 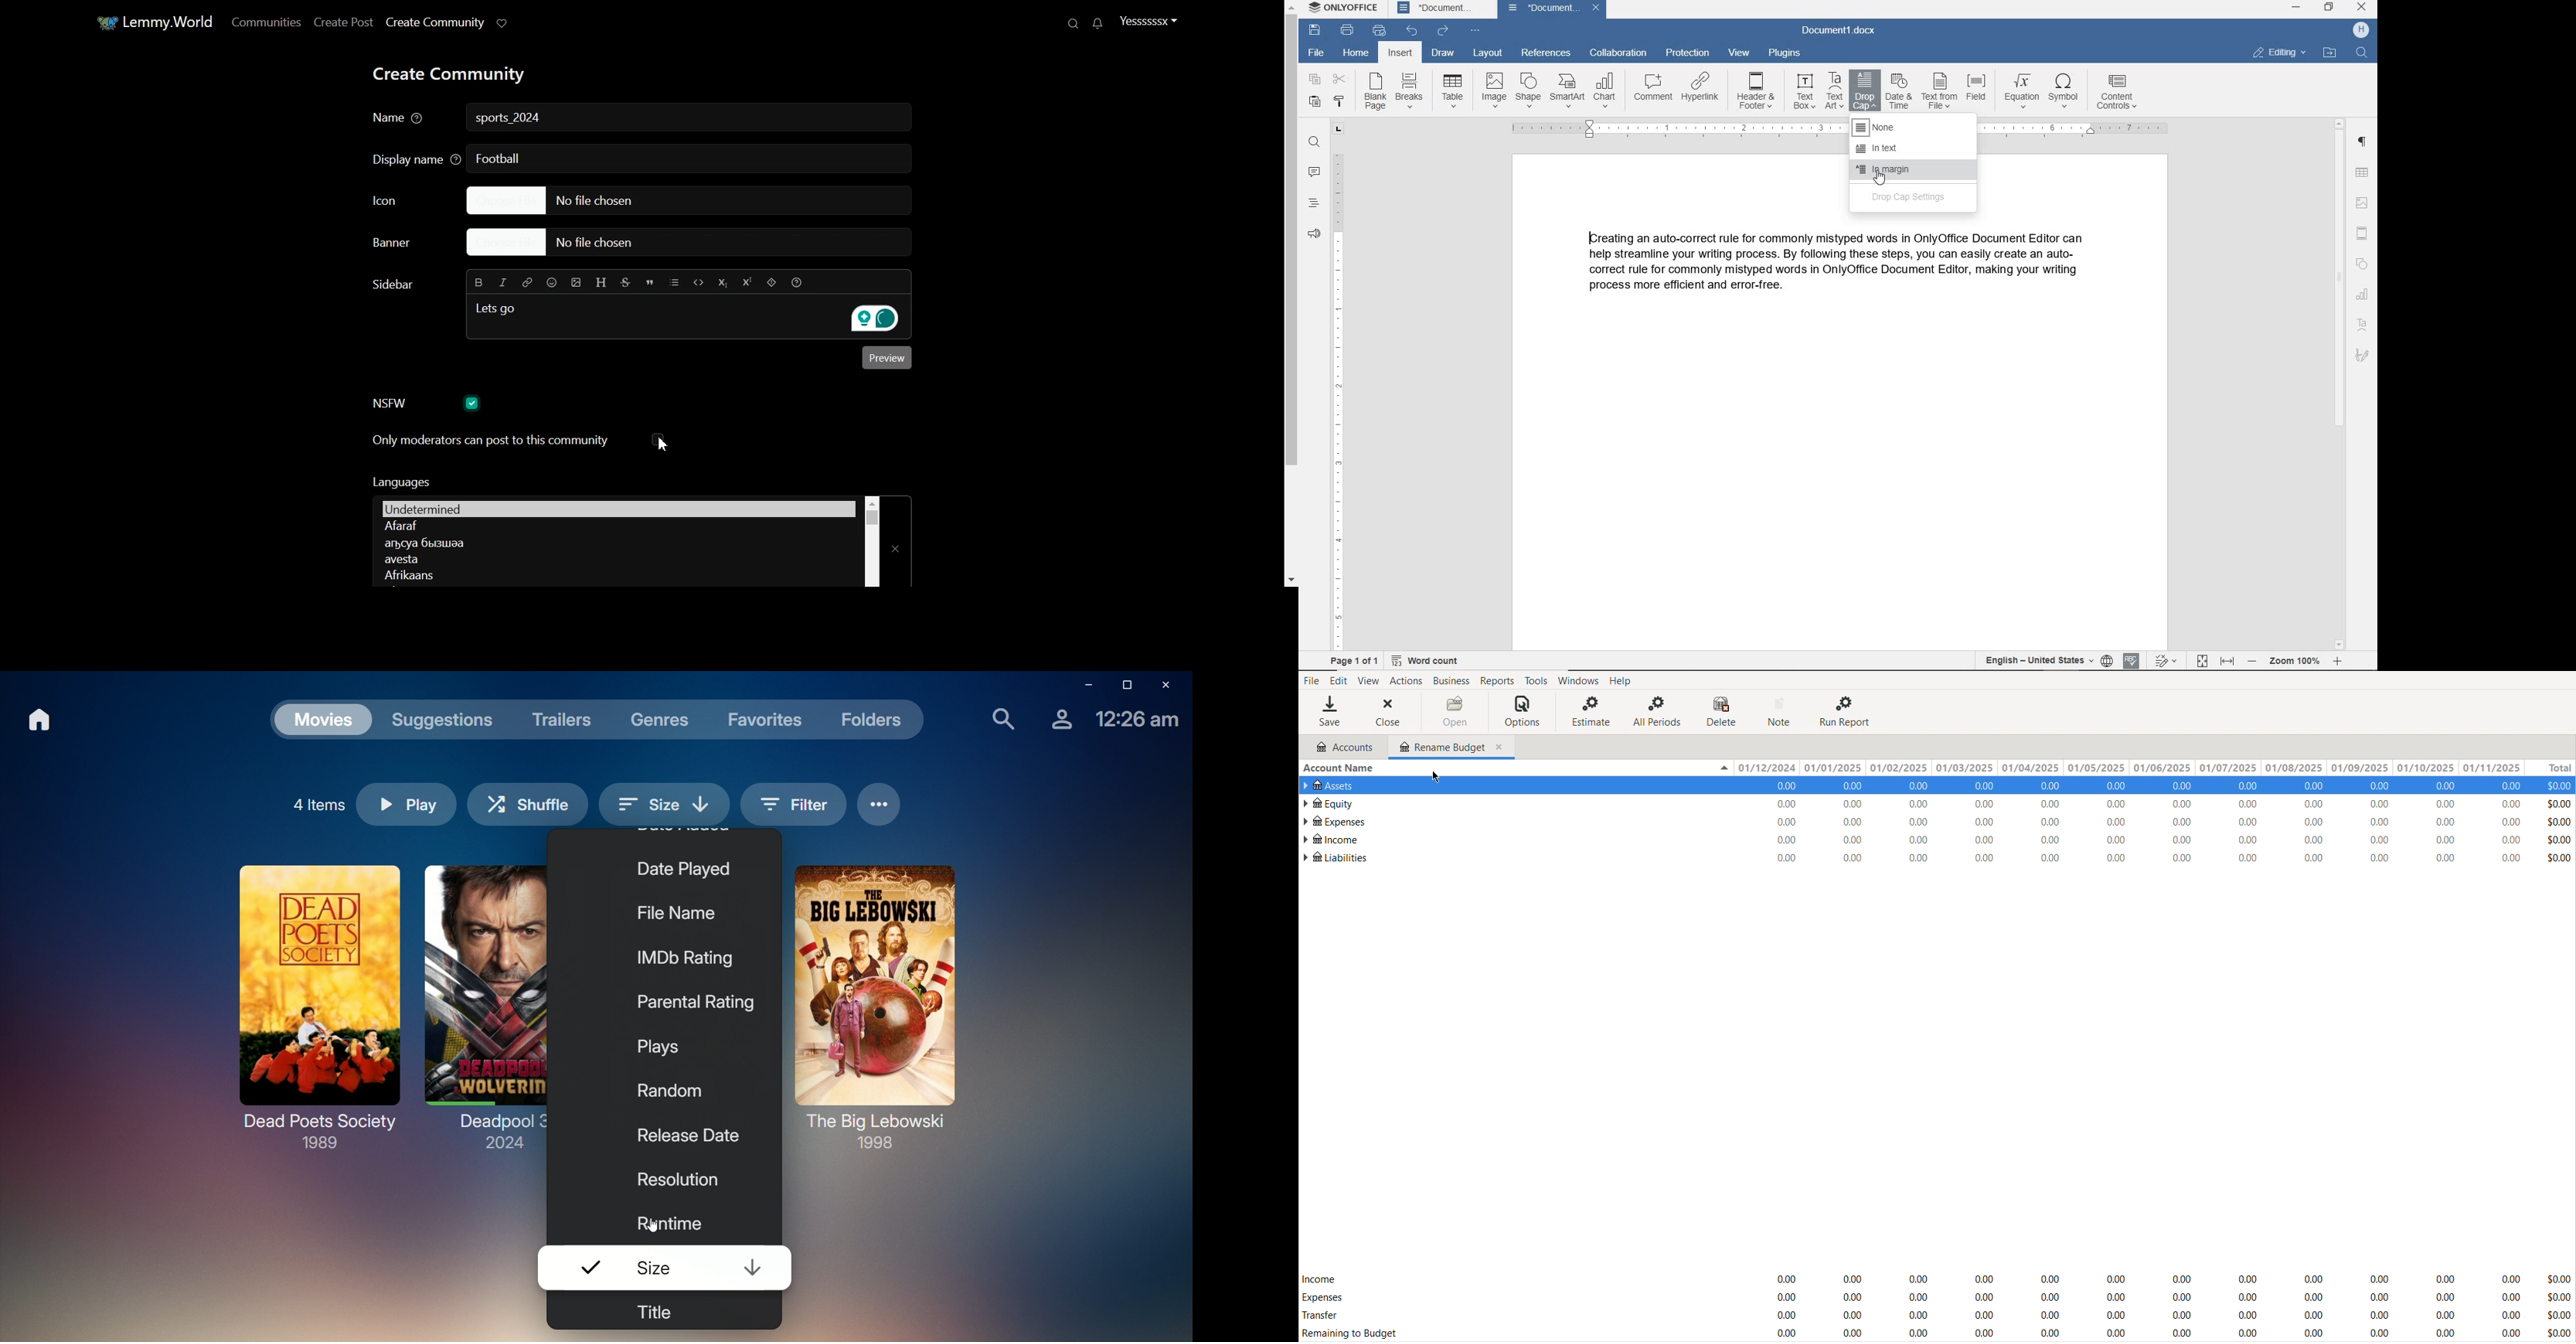 What do you see at coordinates (1898, 92) in the screenshot?
I see `date & time` at bounding box center [1898, 92].